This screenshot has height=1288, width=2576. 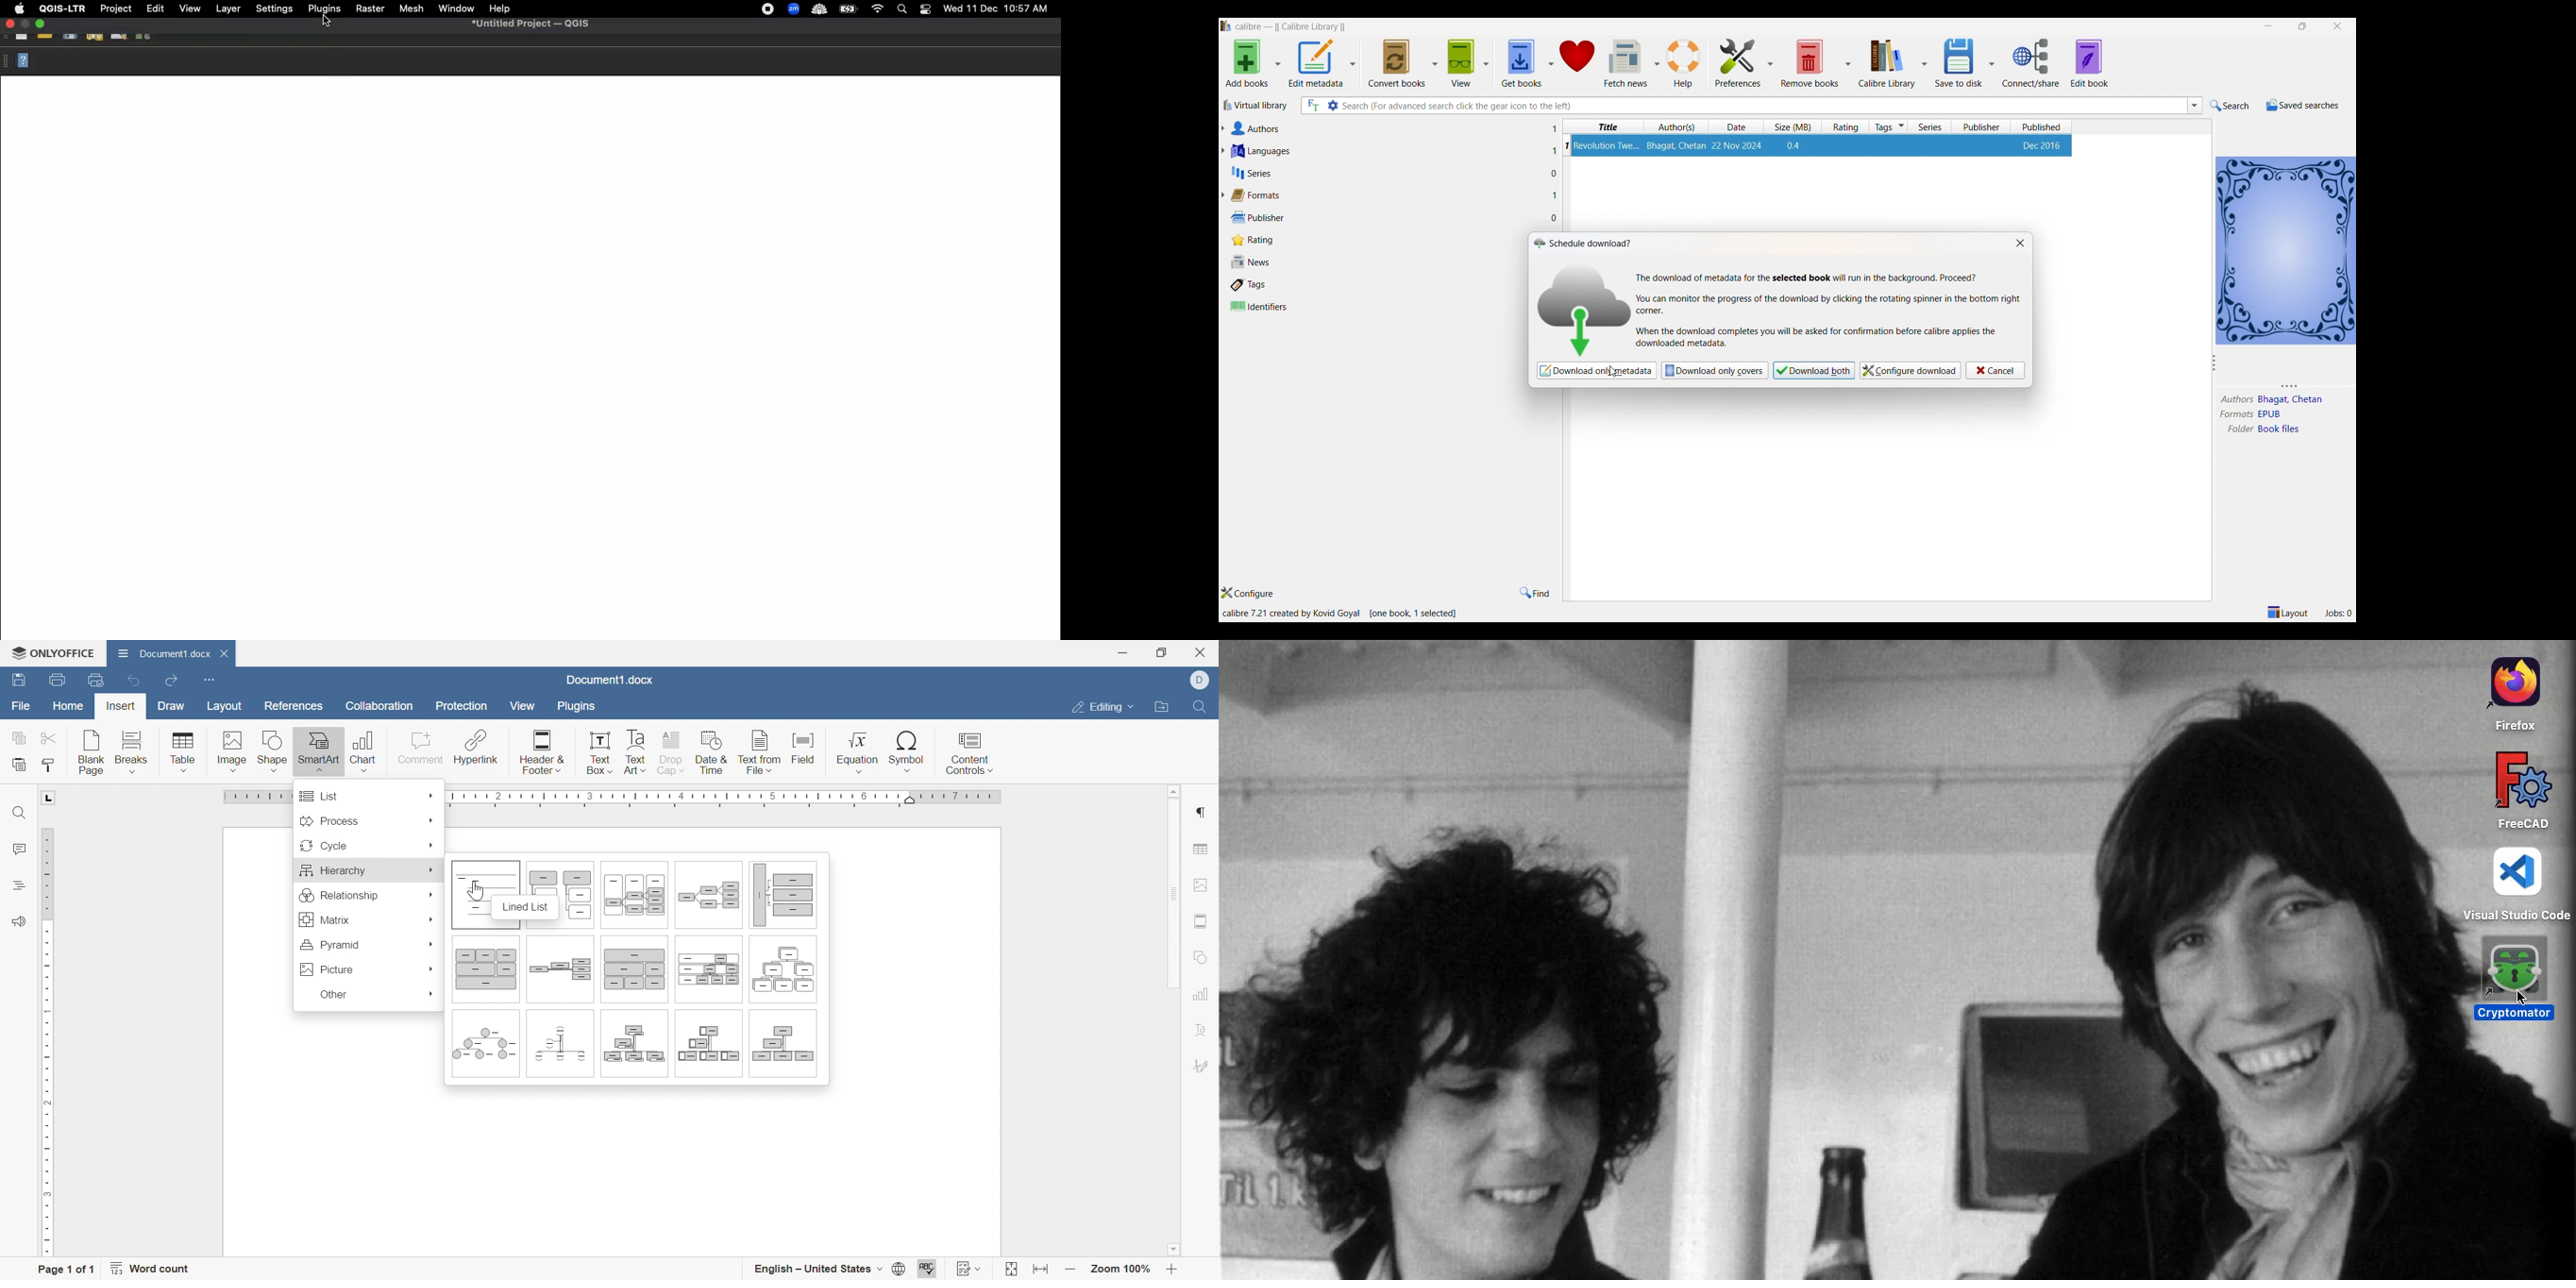 What do you see at coordinates (725, 797) in the screenshot?
I see `Ruler` at bounding box center [725, 797].